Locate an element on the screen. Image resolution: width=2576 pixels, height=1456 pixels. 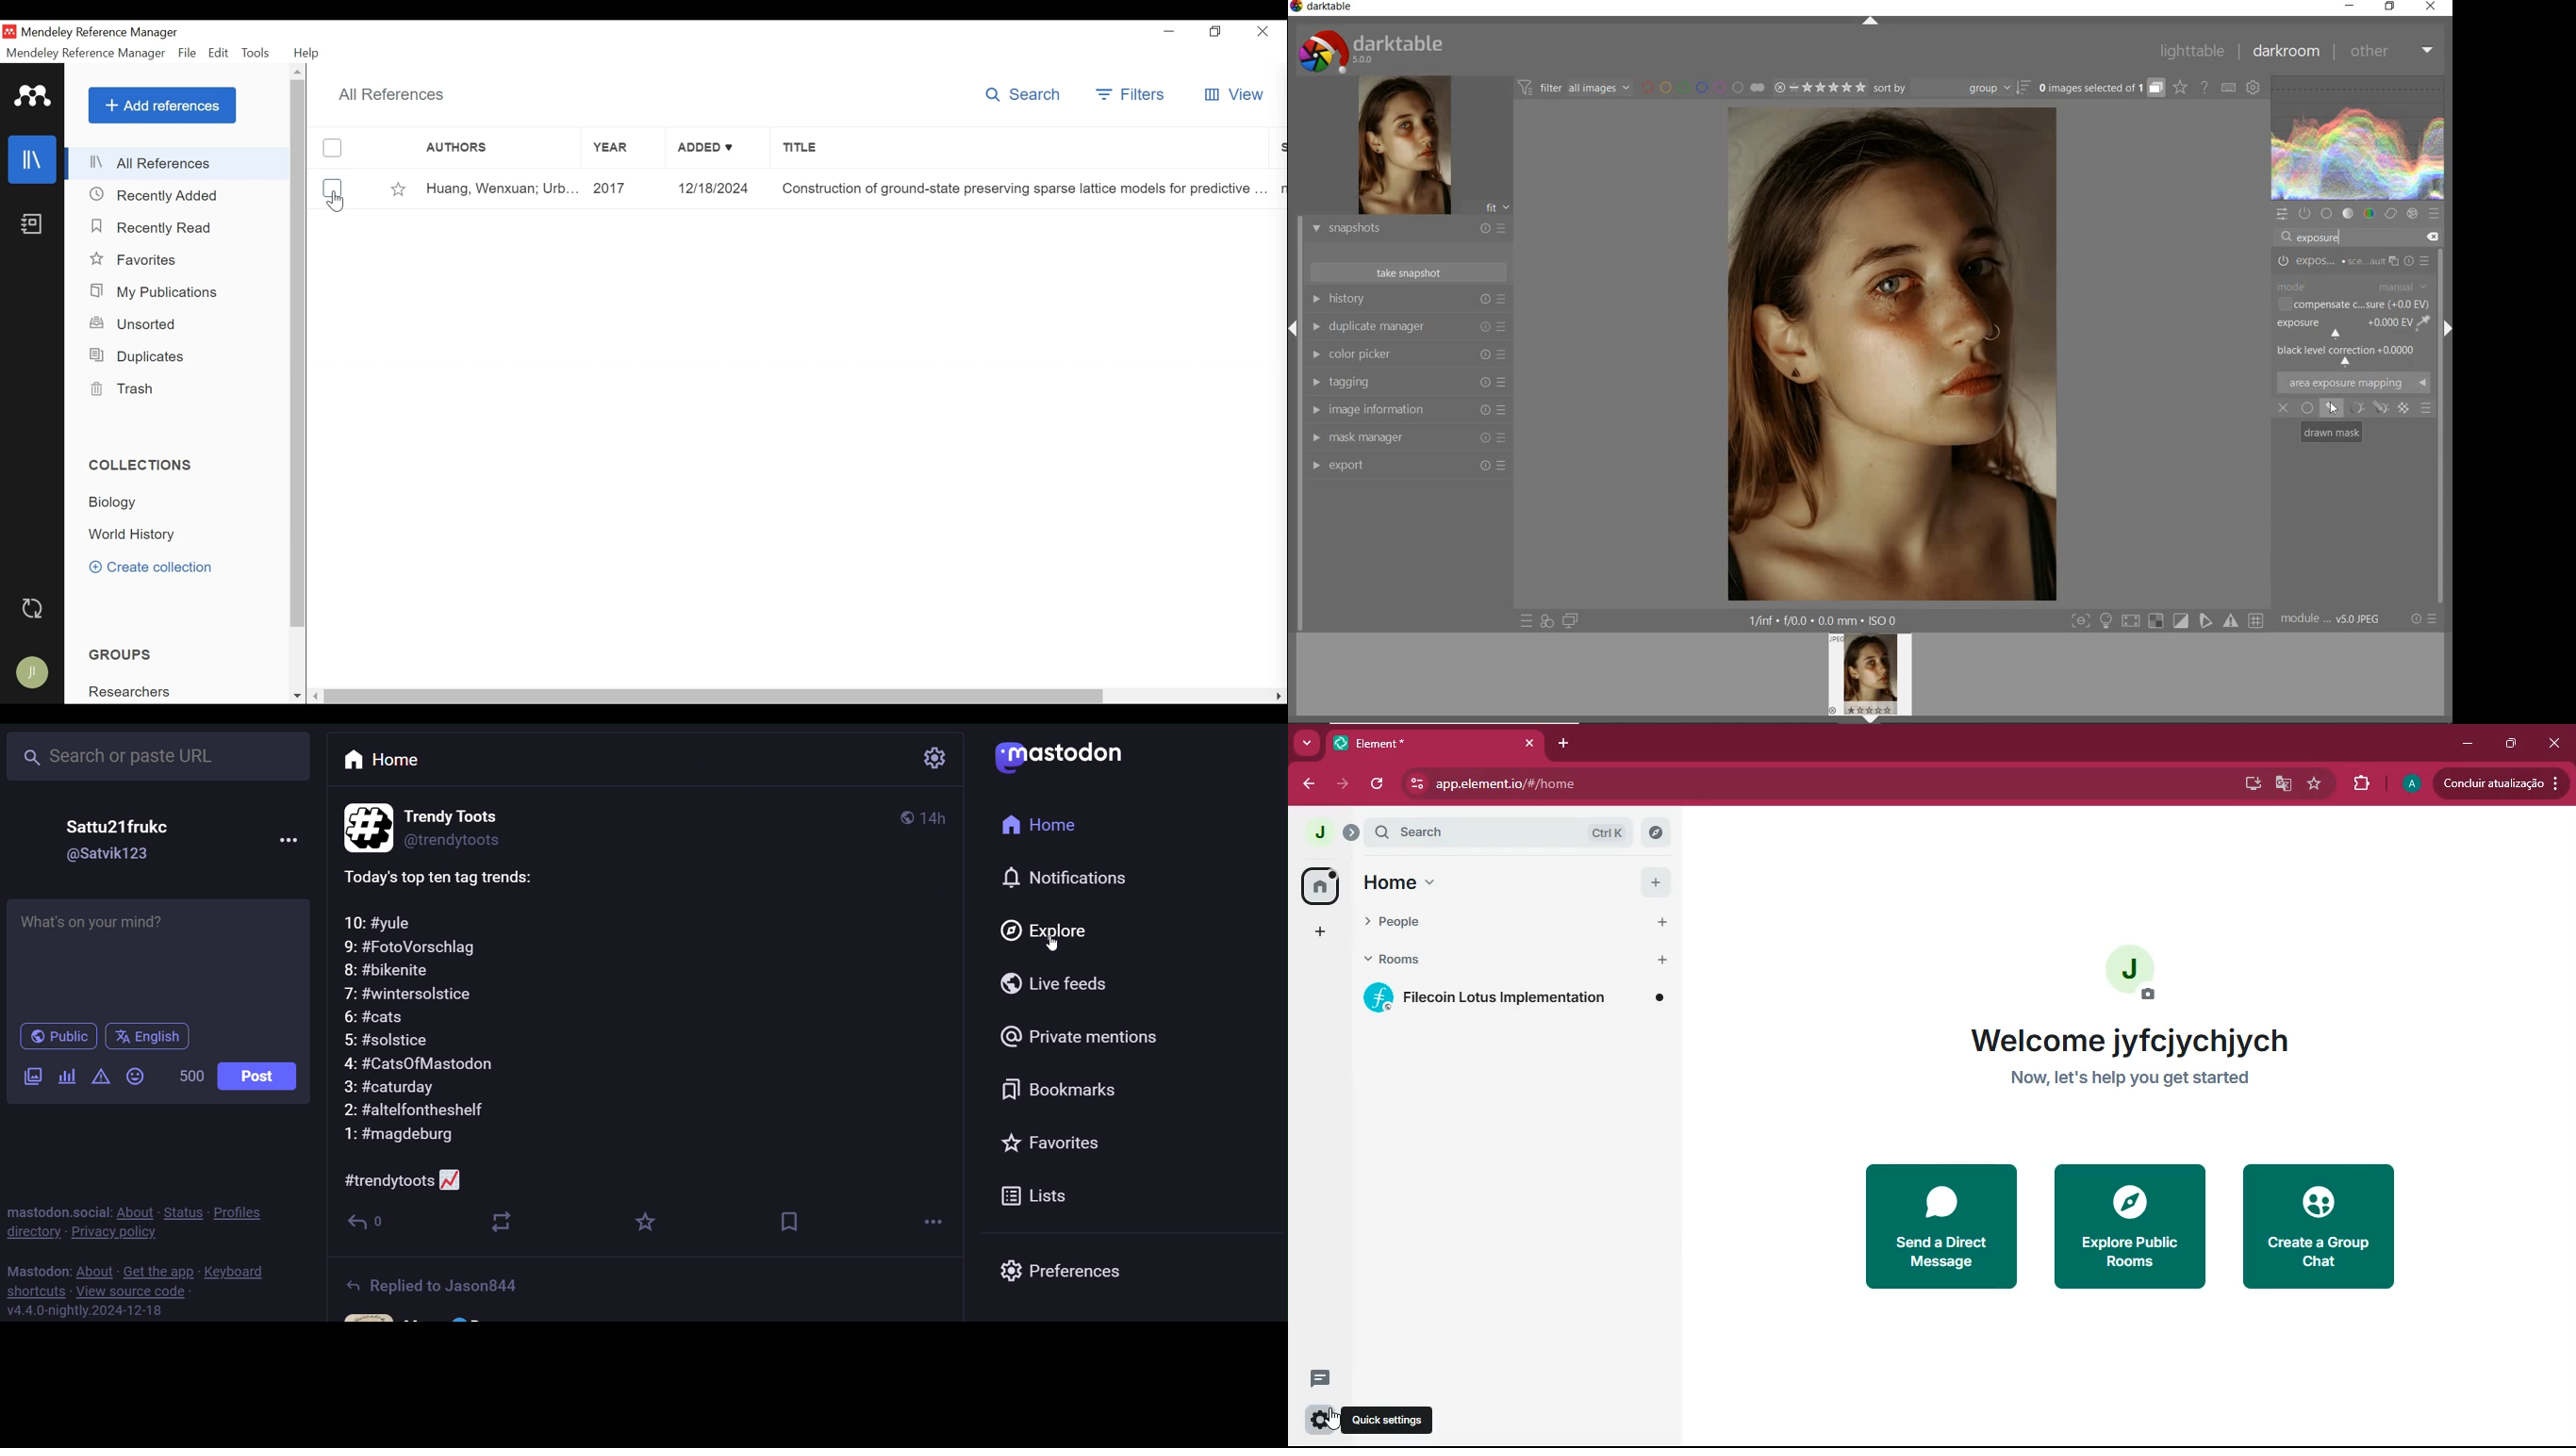
Collection is located at coordinates (131, 536).